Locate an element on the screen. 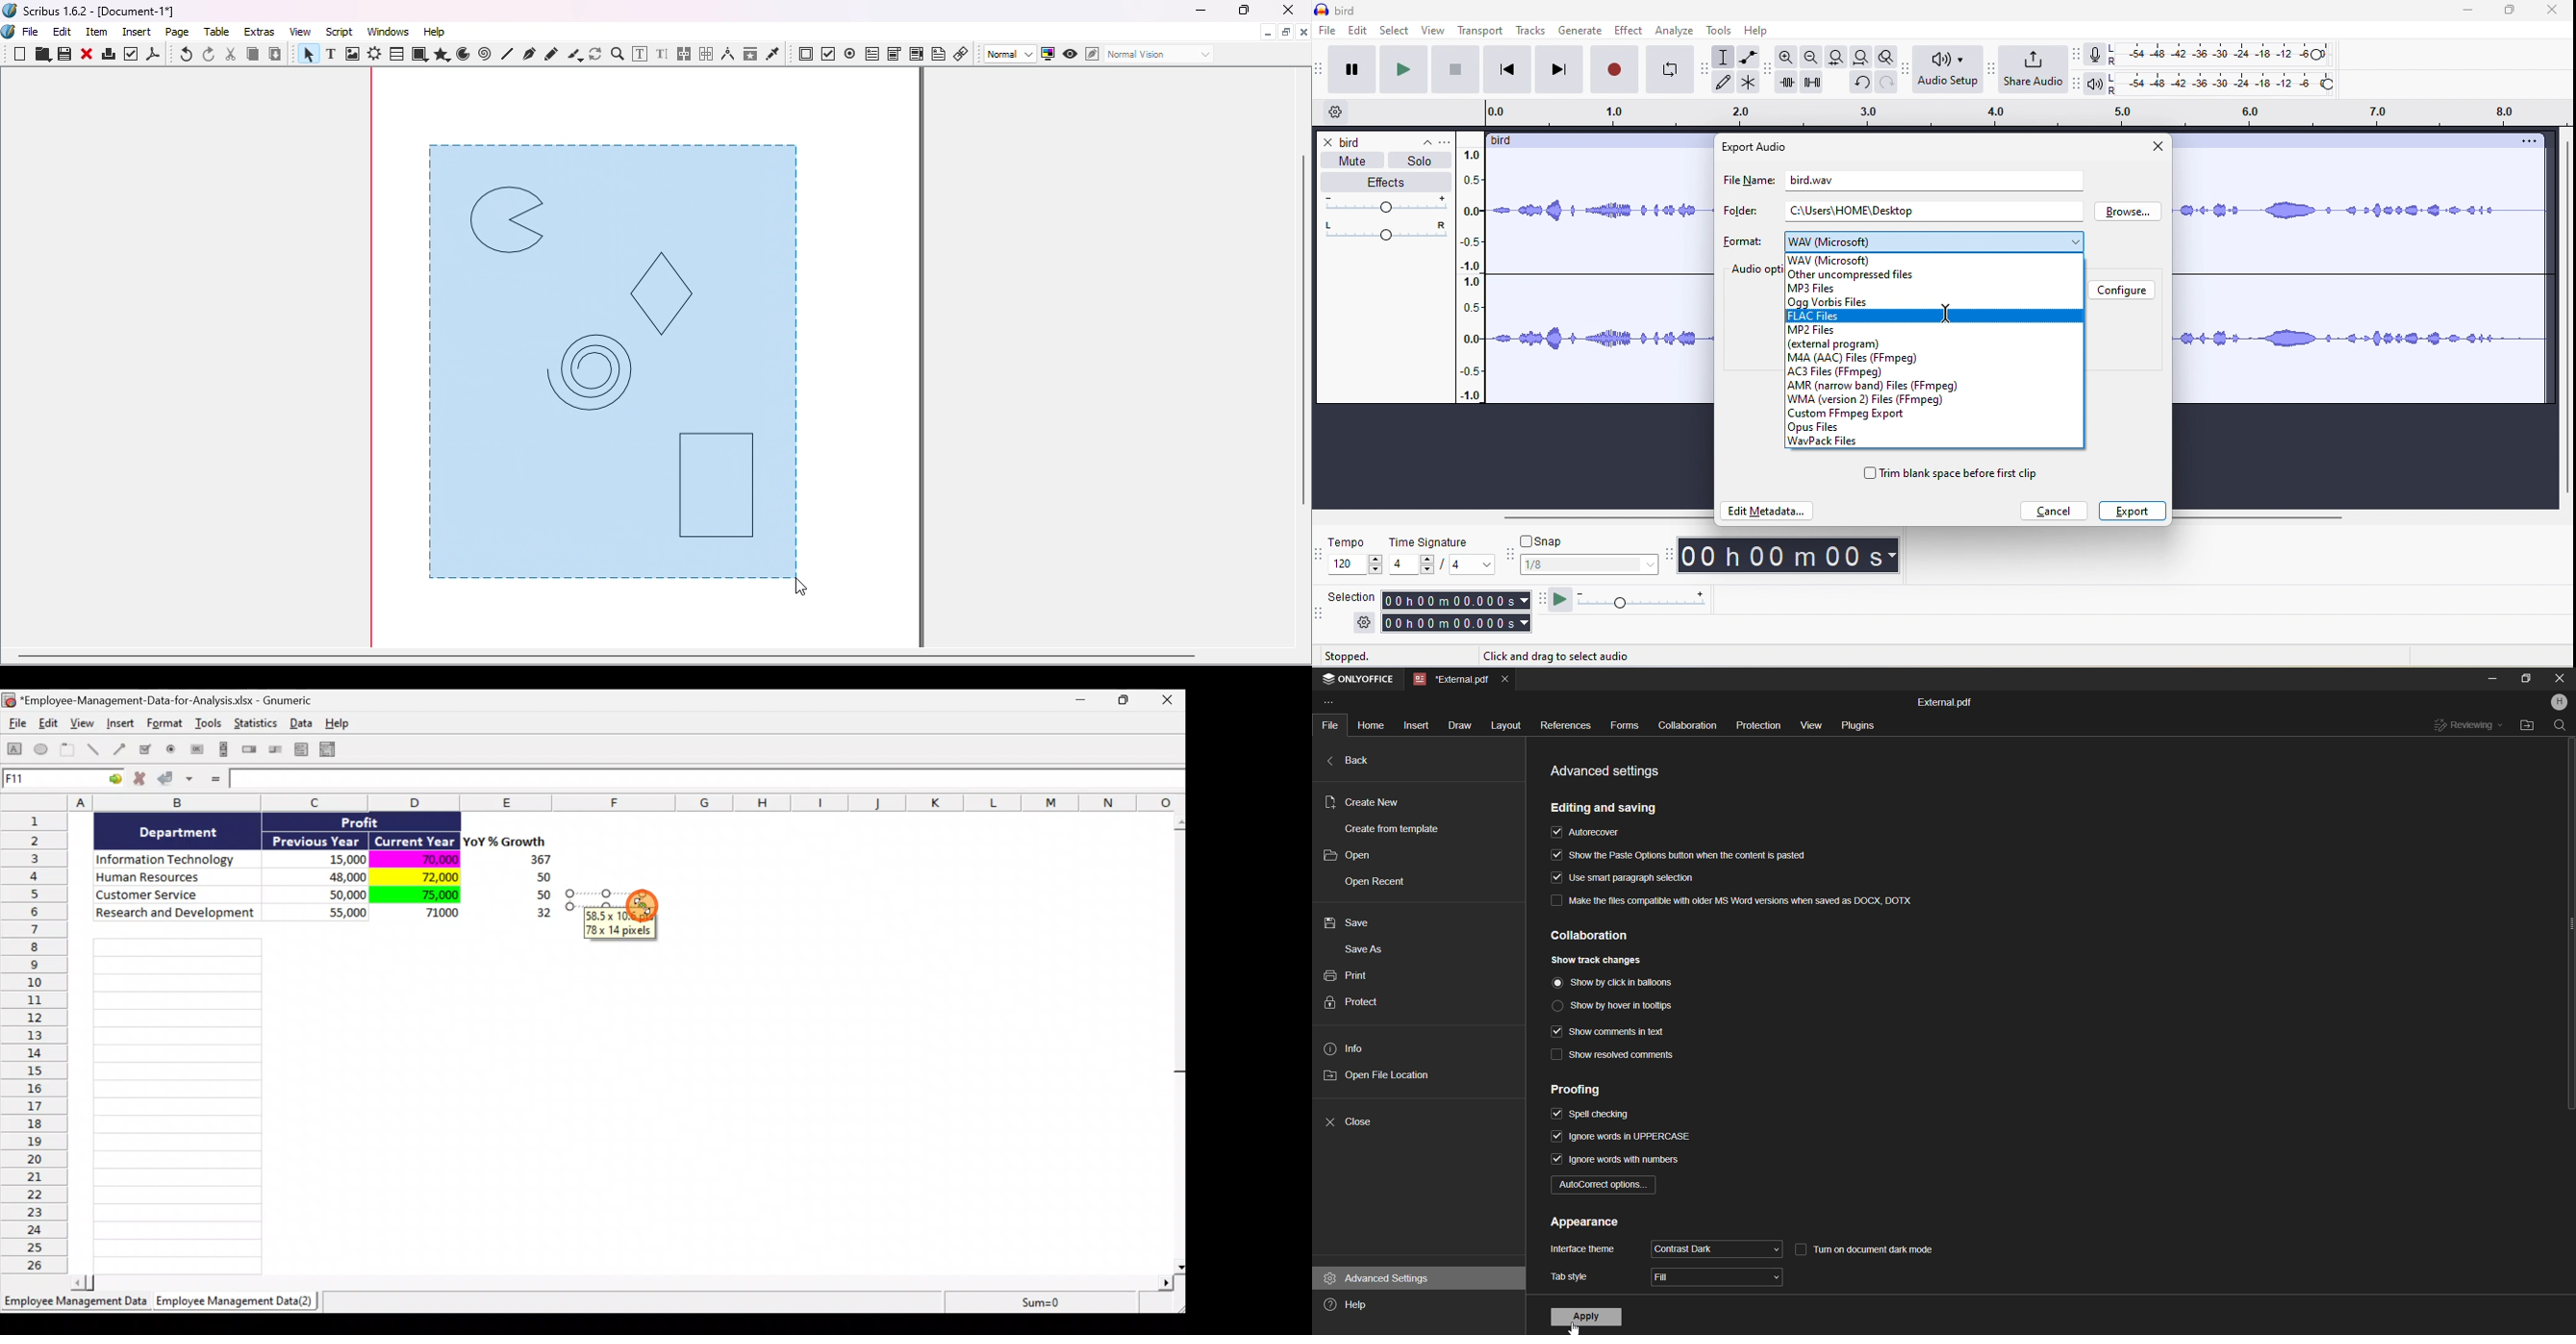  Paste is located at coordinates (276, 55).